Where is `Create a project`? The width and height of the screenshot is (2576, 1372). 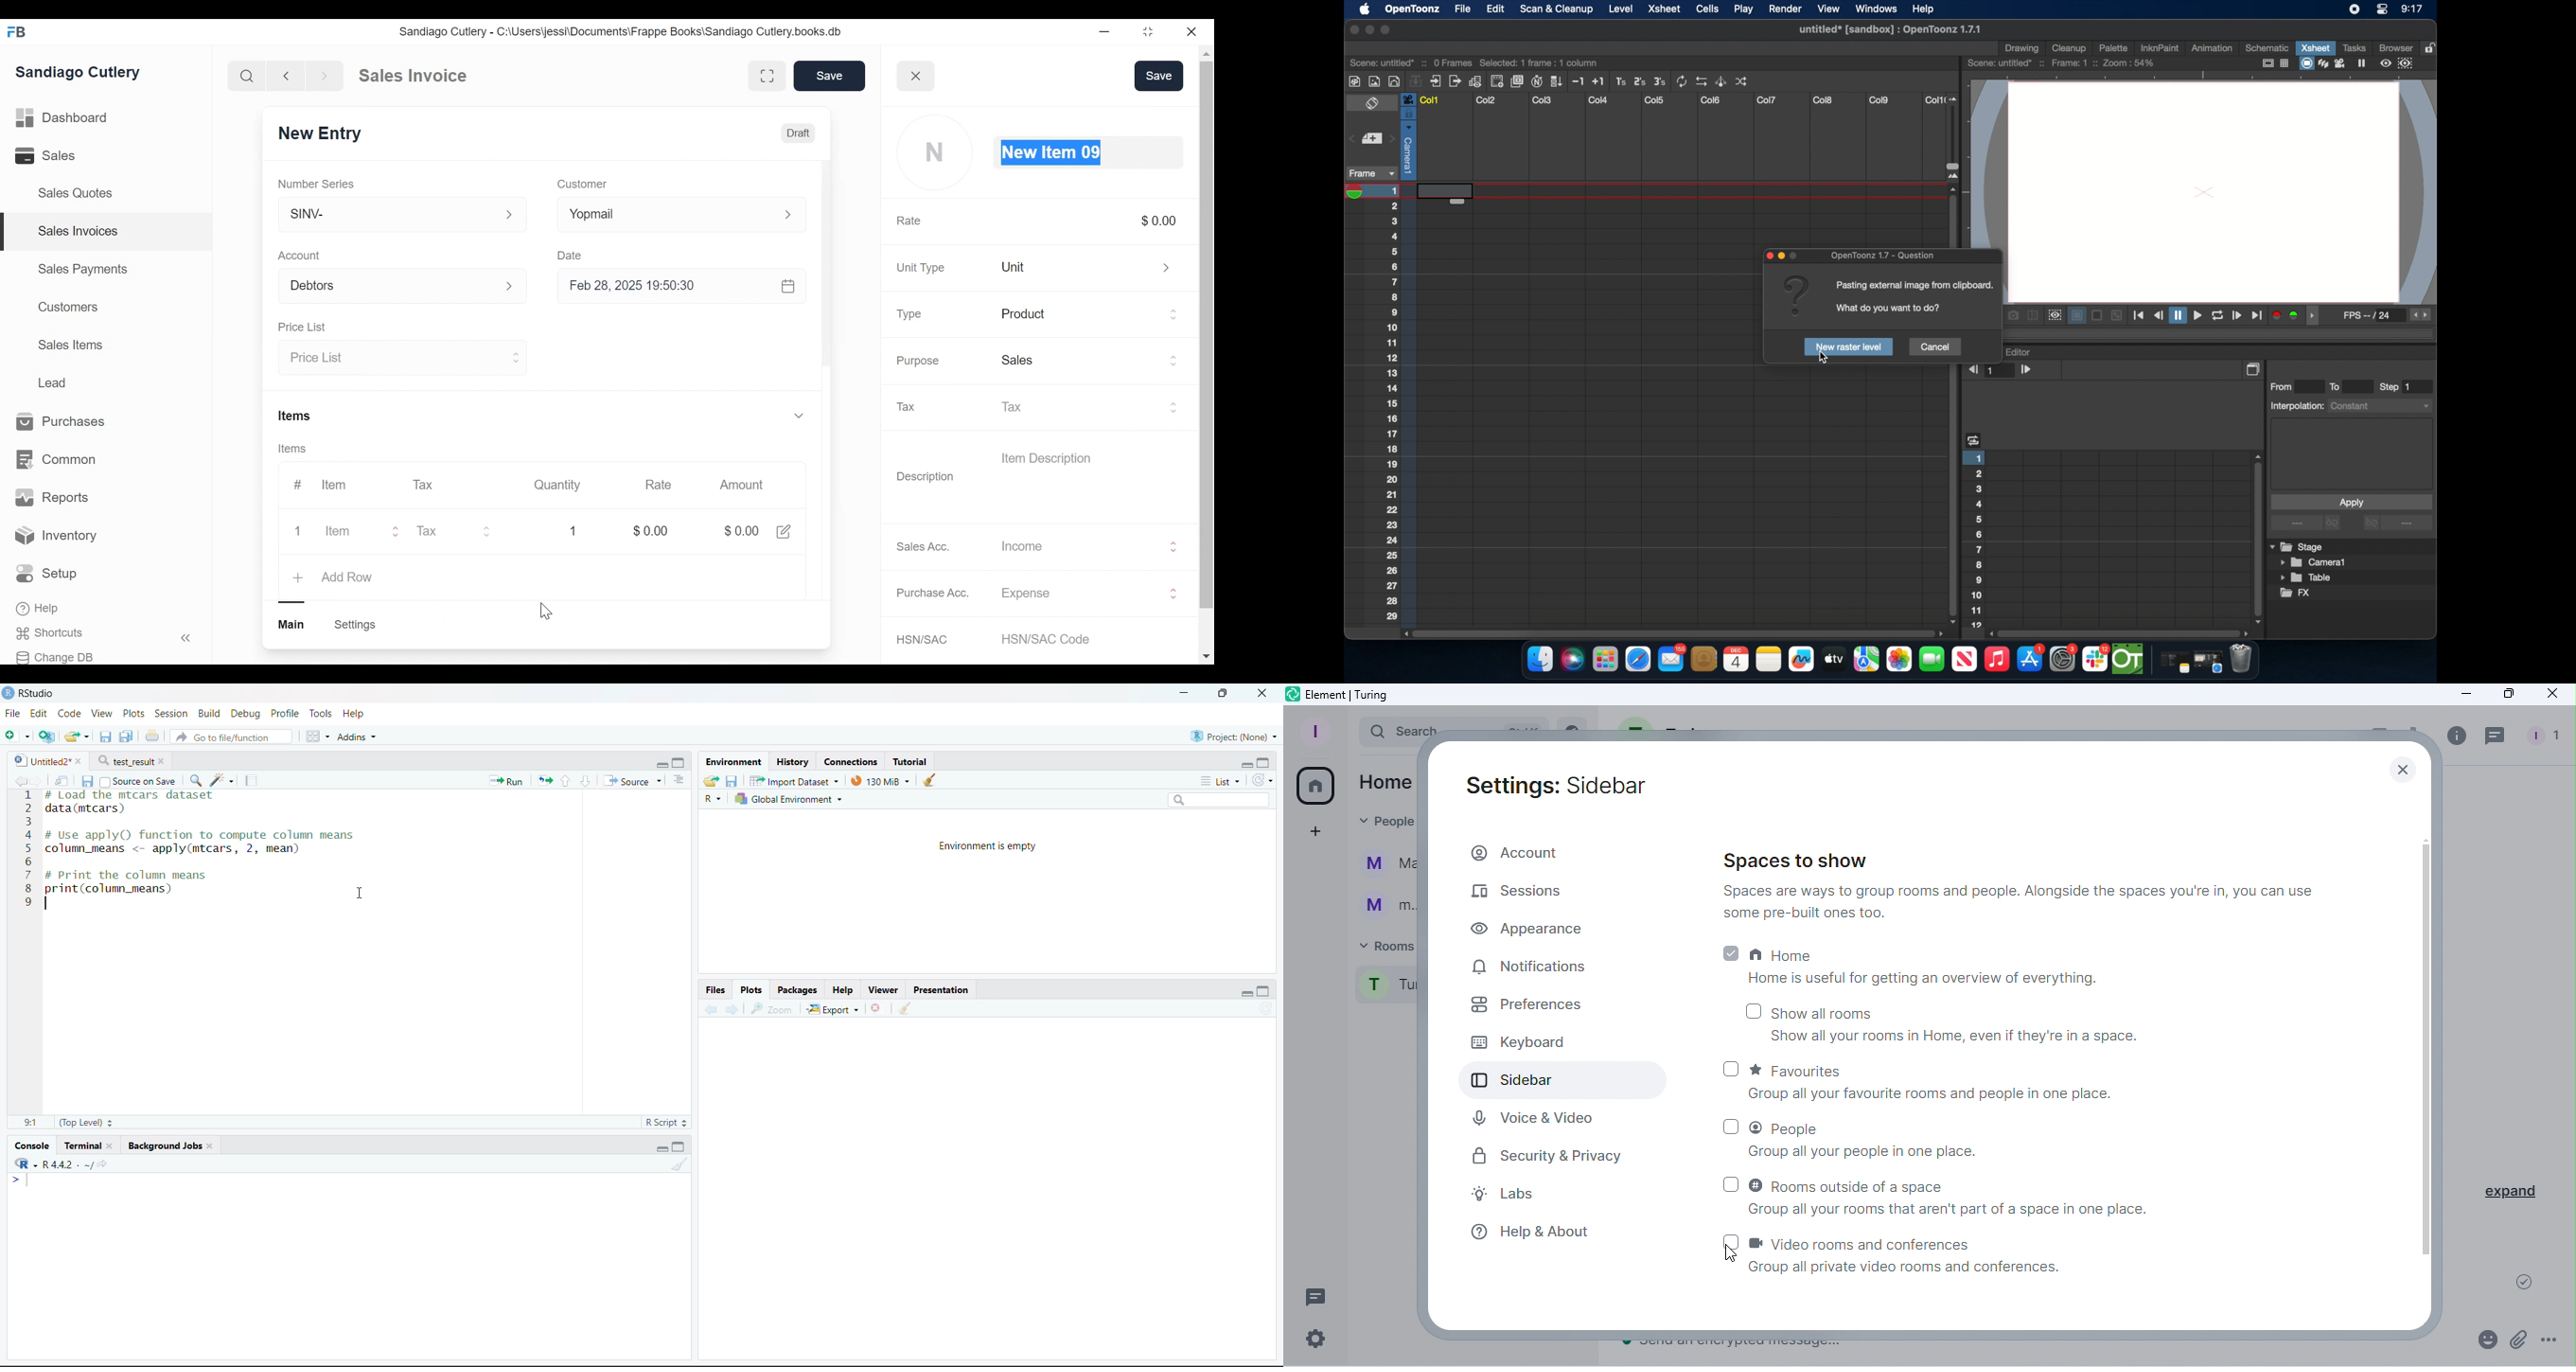
Create a project is located at coordinates (46, 736).